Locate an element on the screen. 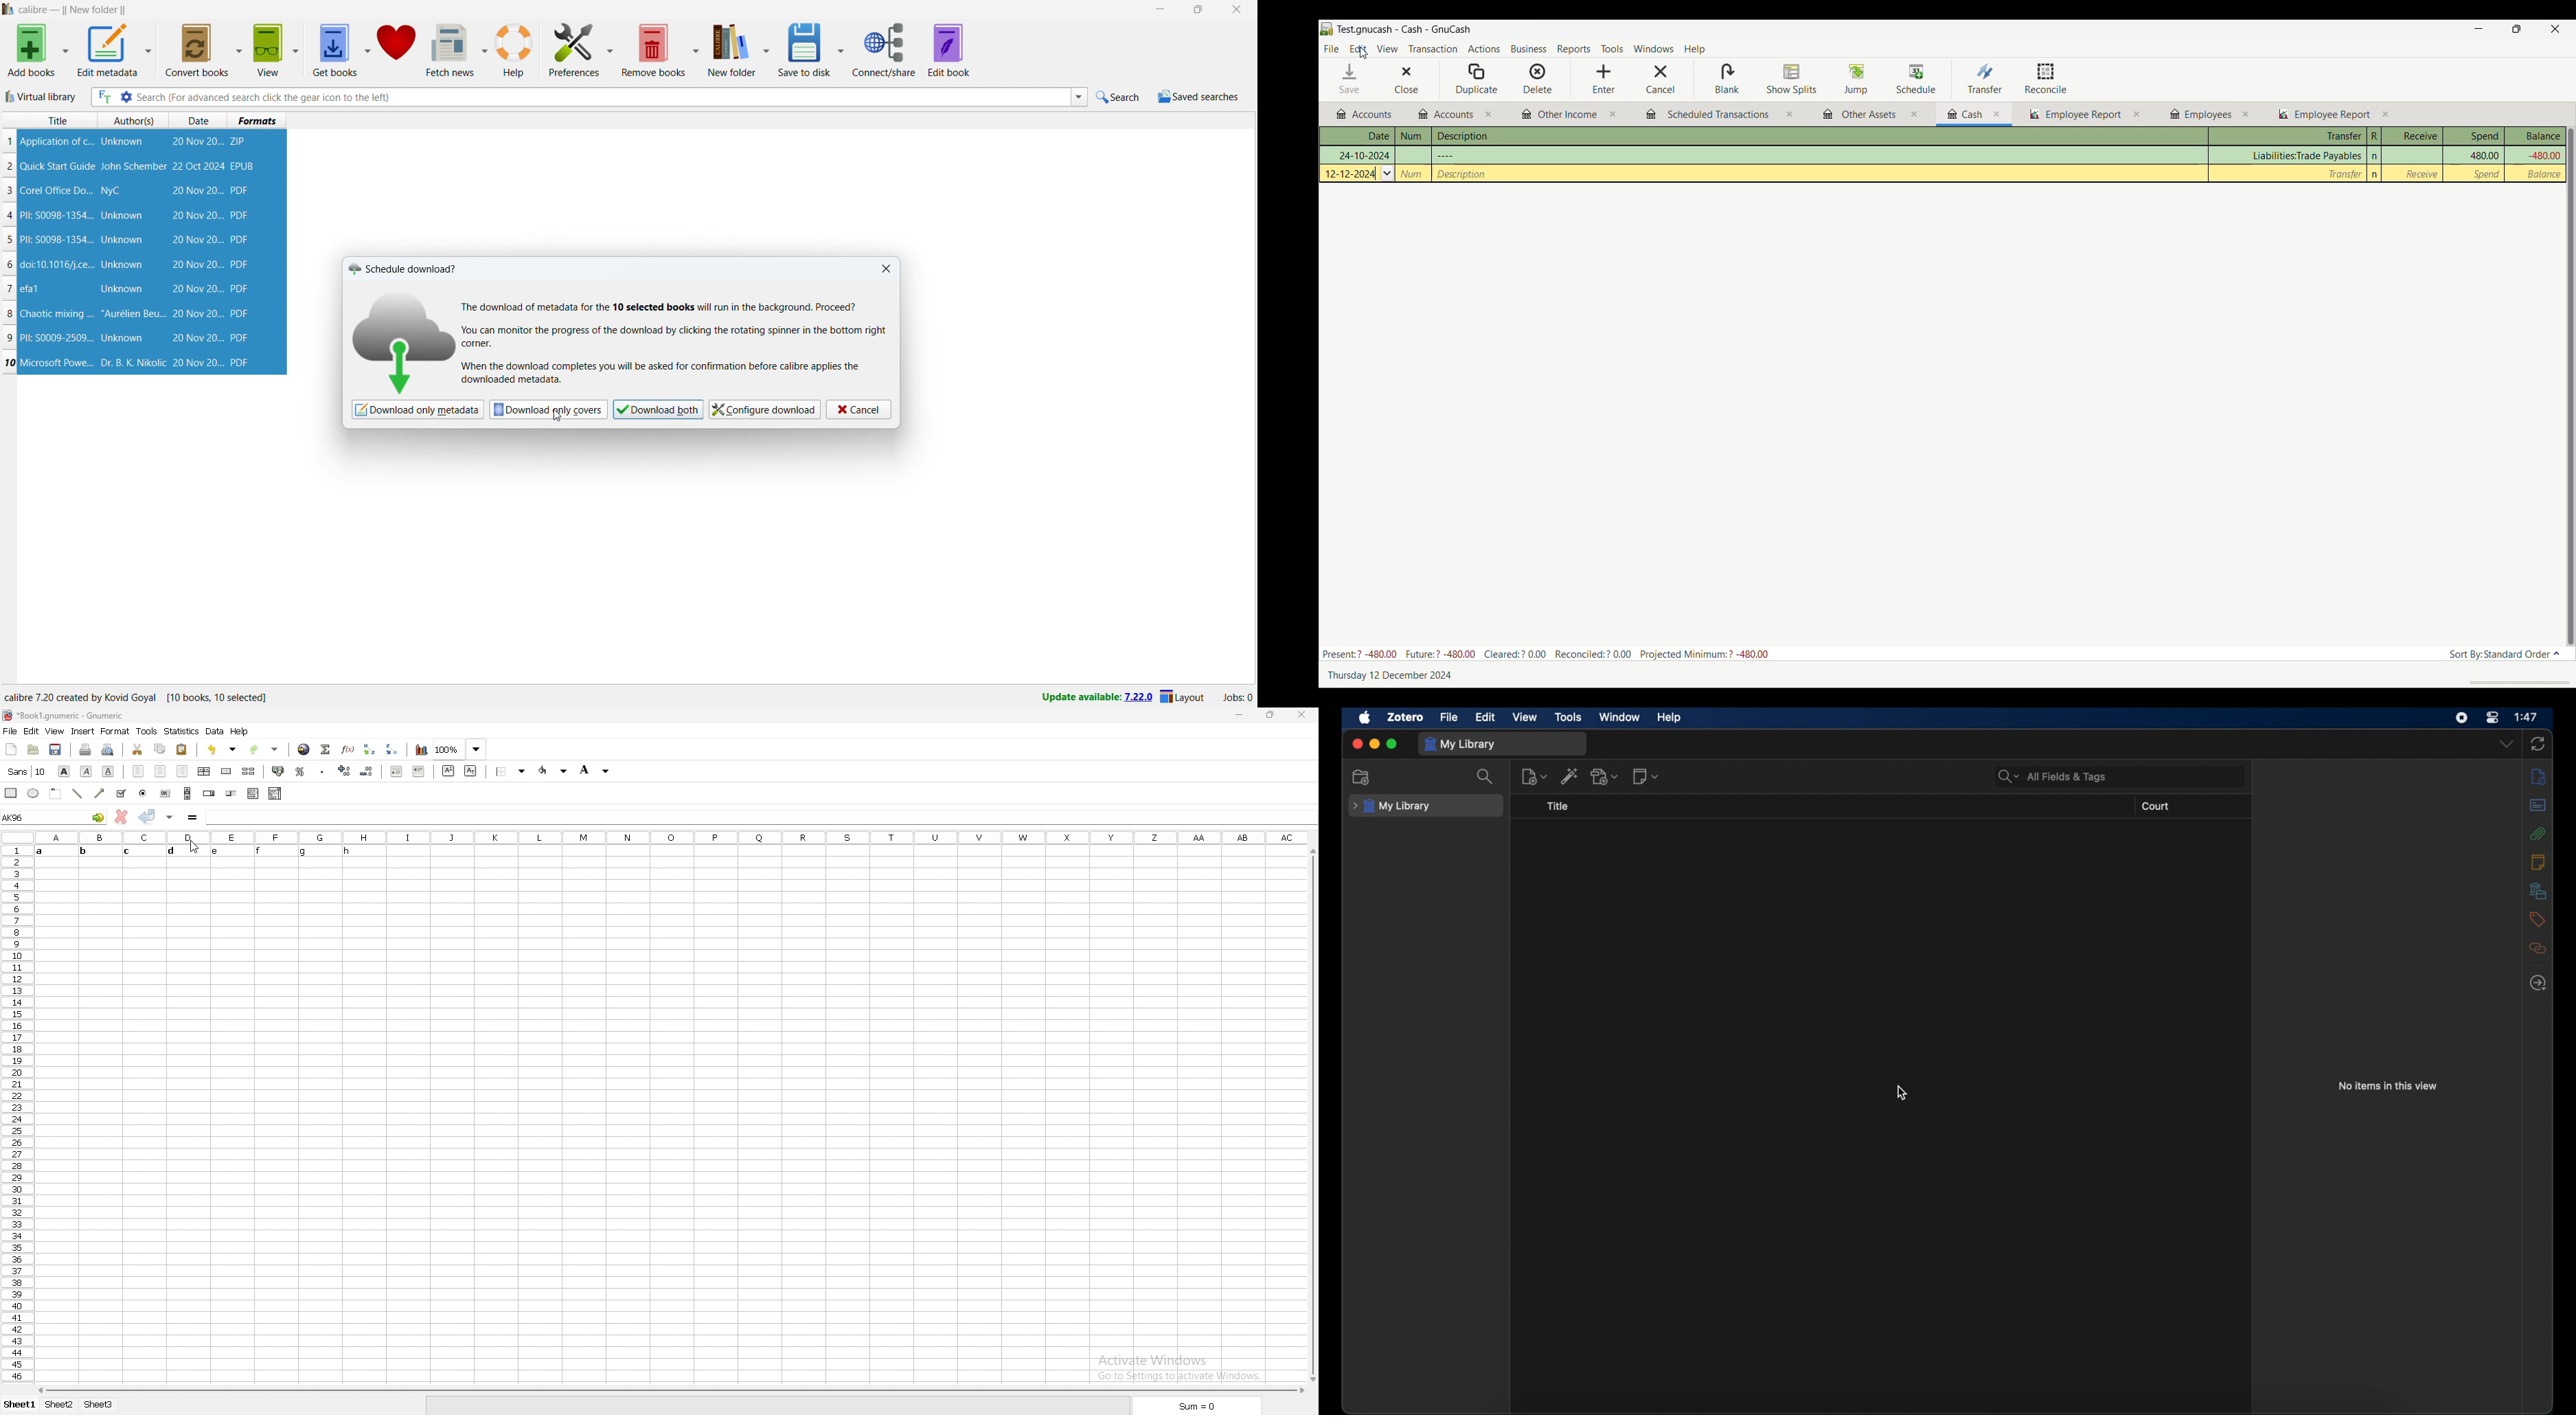 The image size is (2576, 1428). Chaotic mixing ... is located at coordinates (56, 314).